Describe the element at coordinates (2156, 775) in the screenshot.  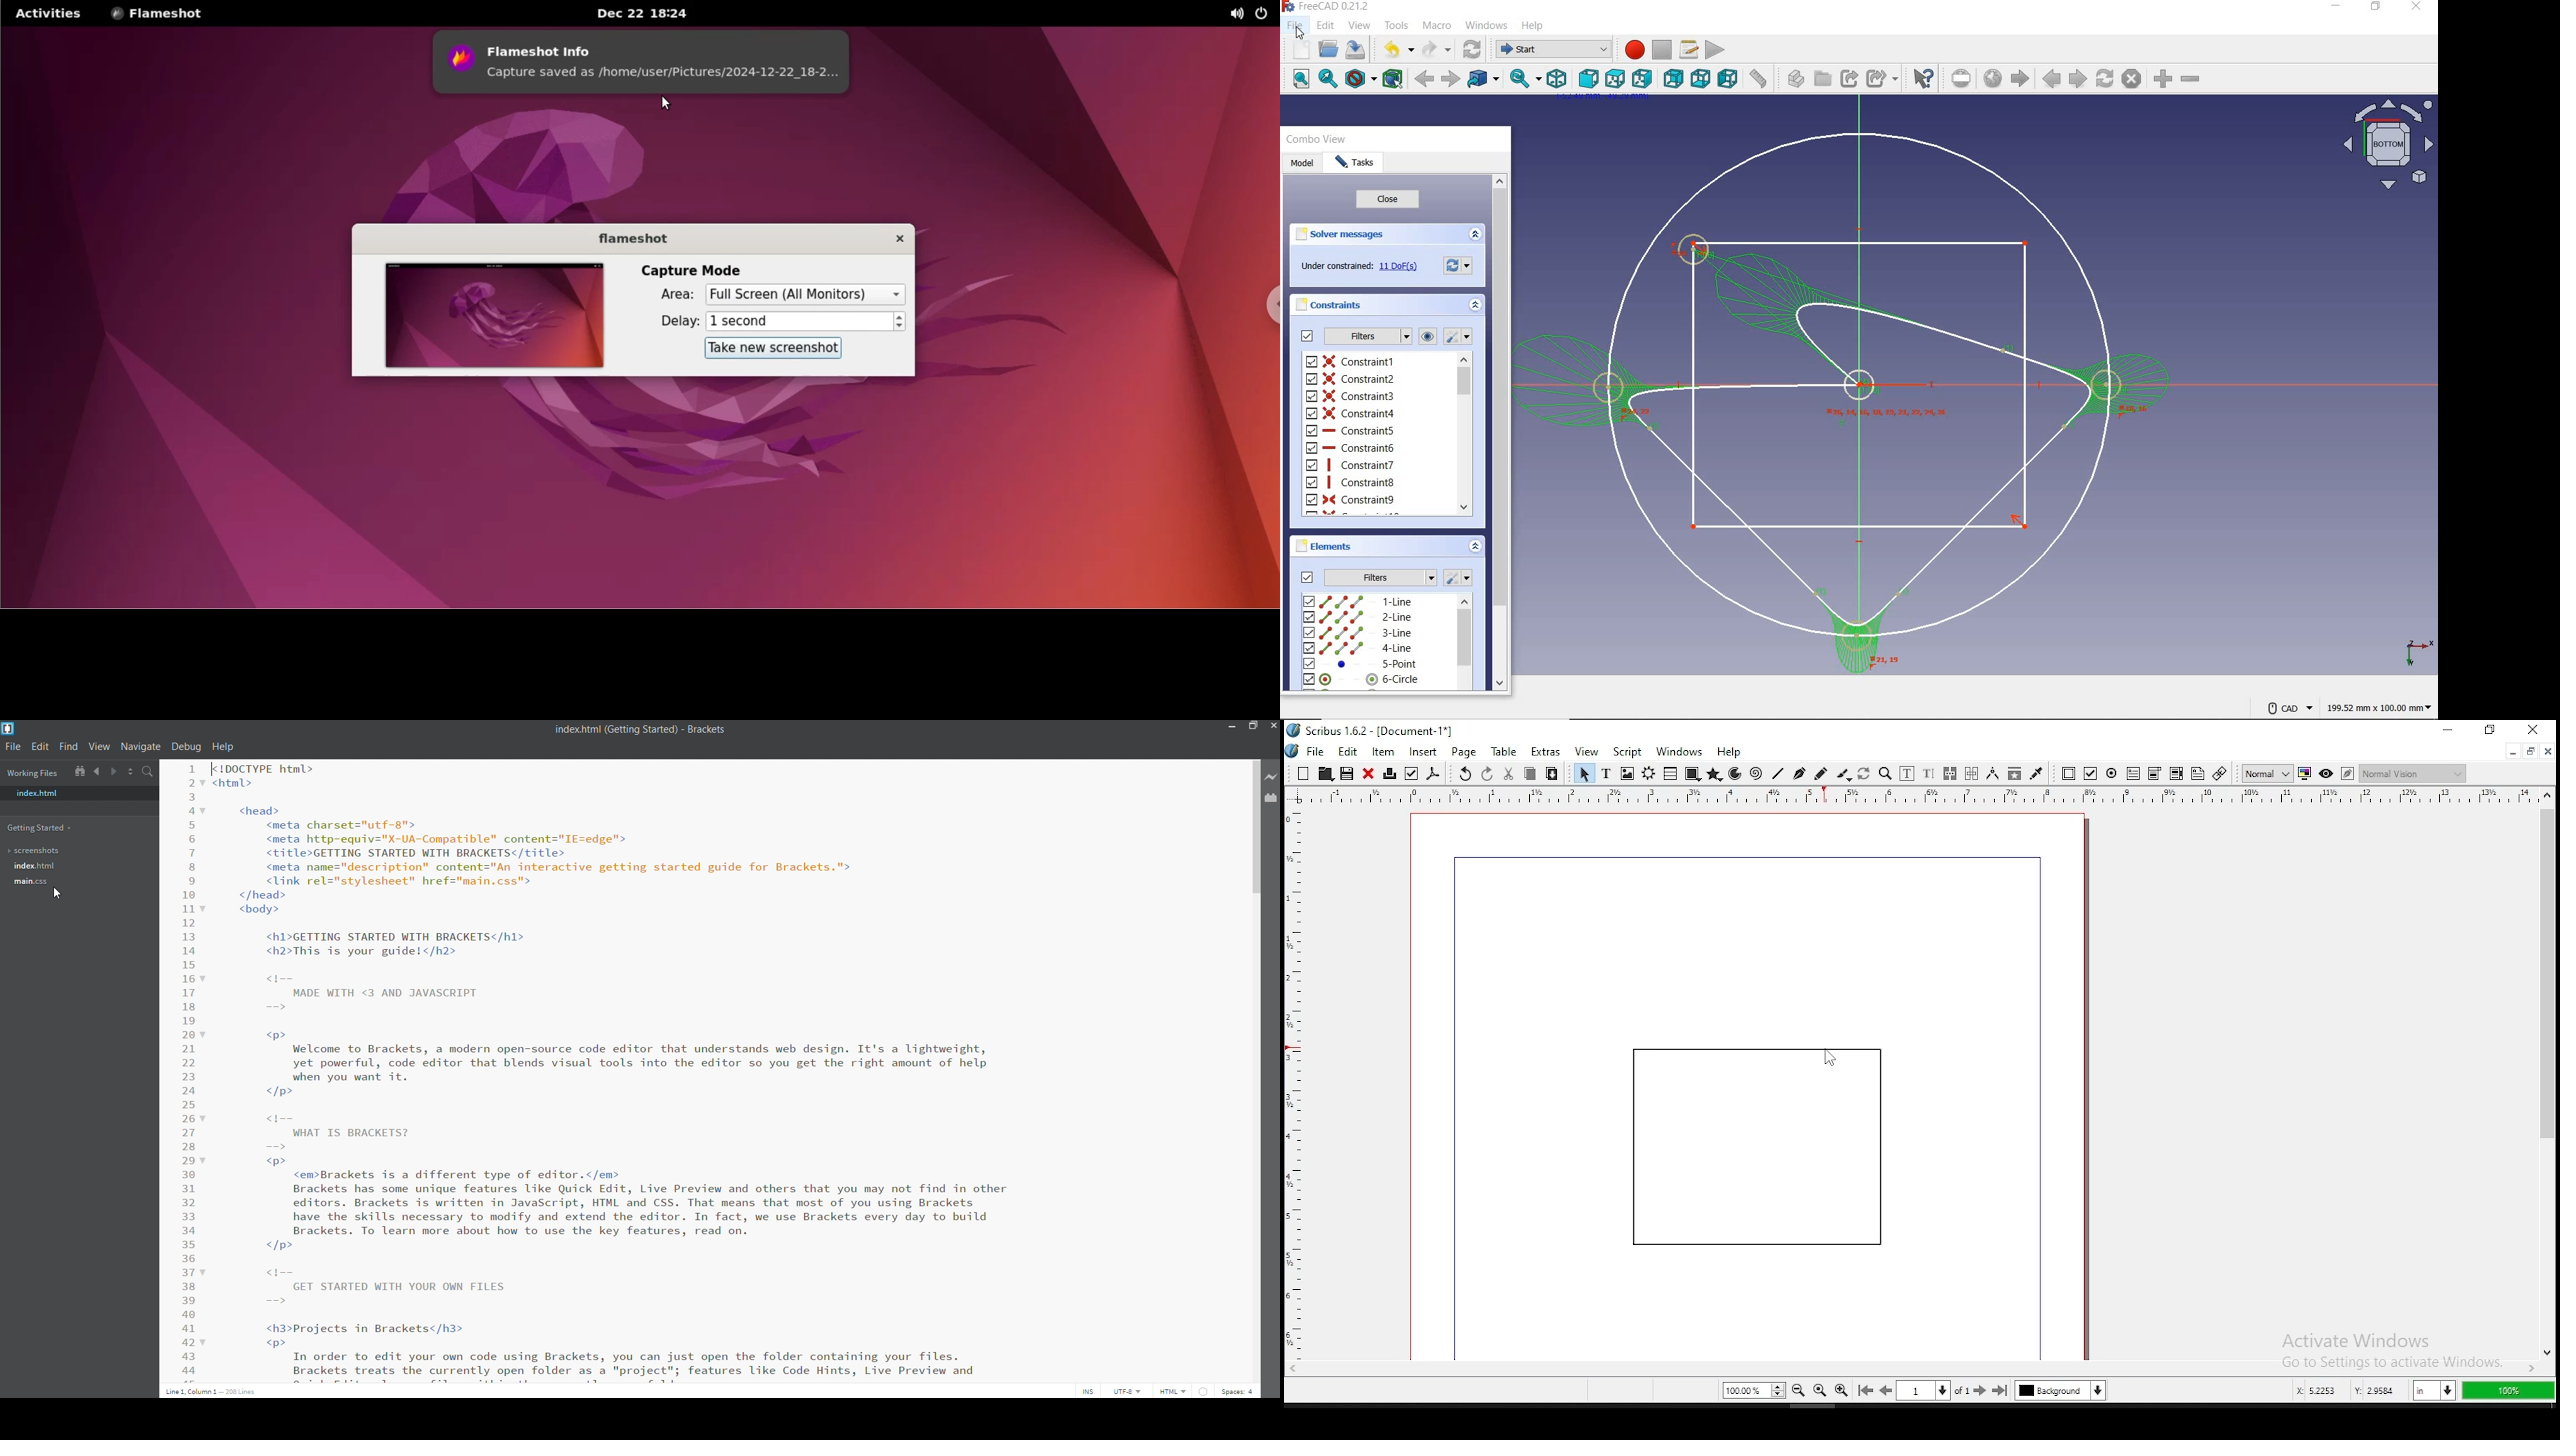
I see `pdf list box` at that location.